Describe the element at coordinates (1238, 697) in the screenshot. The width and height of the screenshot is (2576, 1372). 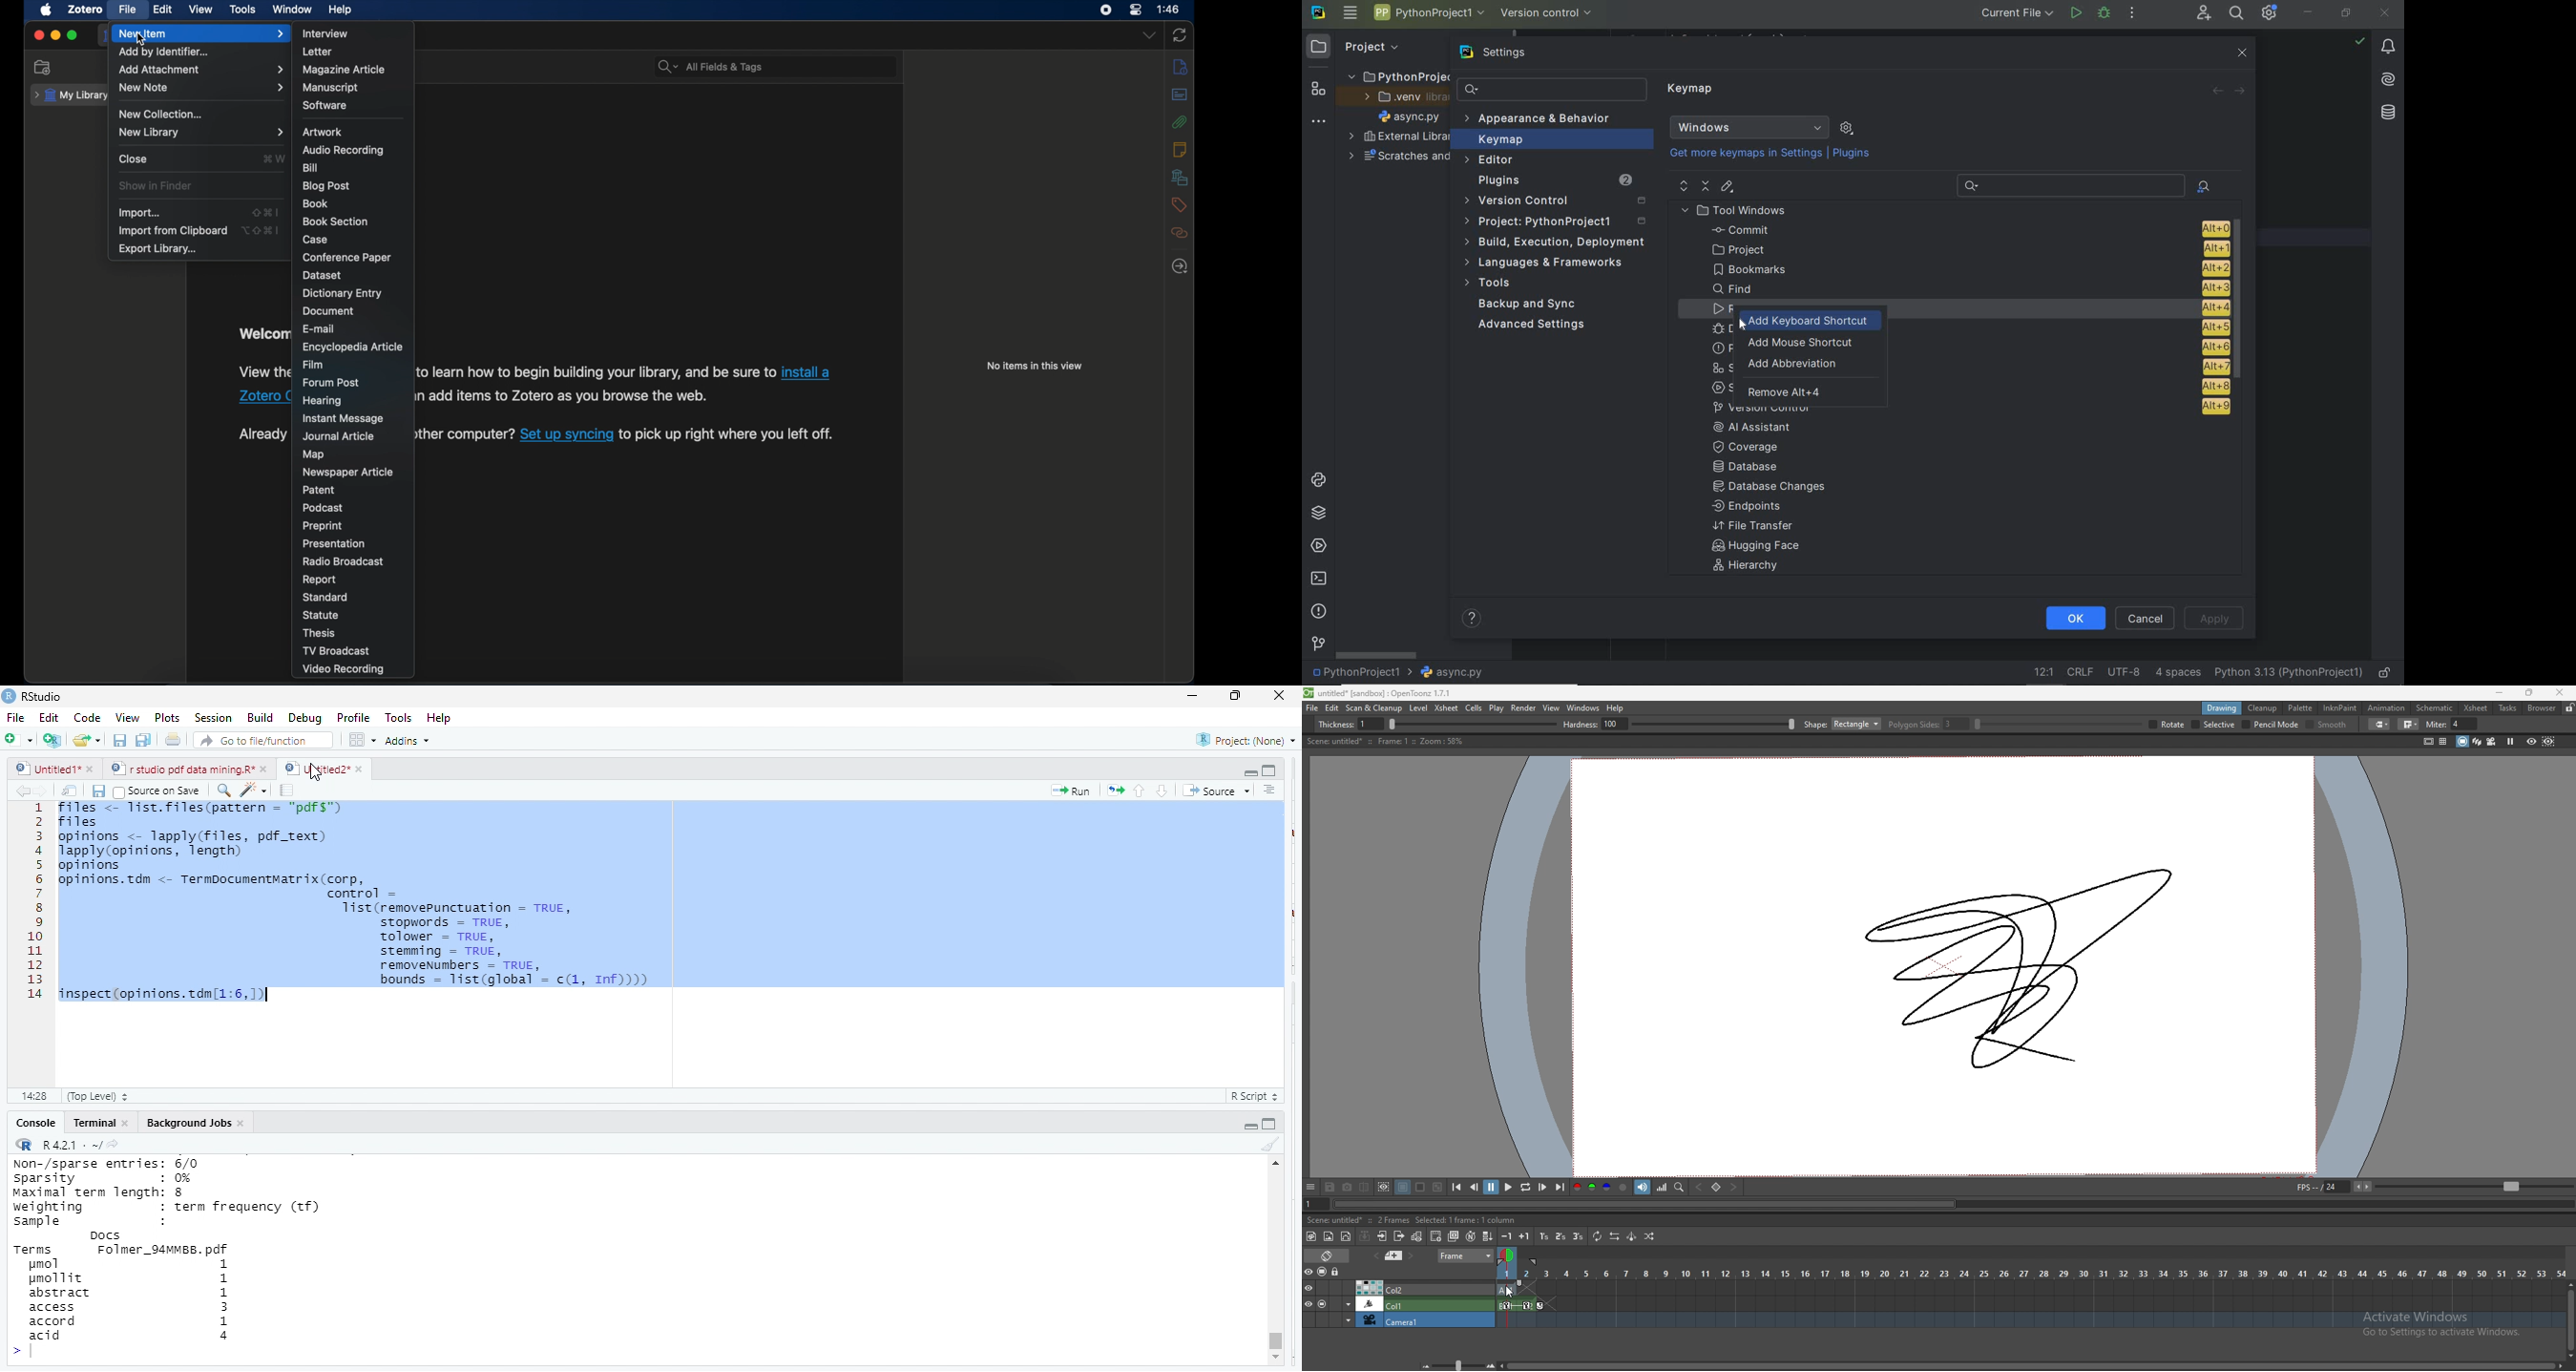
I see `maximize` at that location.